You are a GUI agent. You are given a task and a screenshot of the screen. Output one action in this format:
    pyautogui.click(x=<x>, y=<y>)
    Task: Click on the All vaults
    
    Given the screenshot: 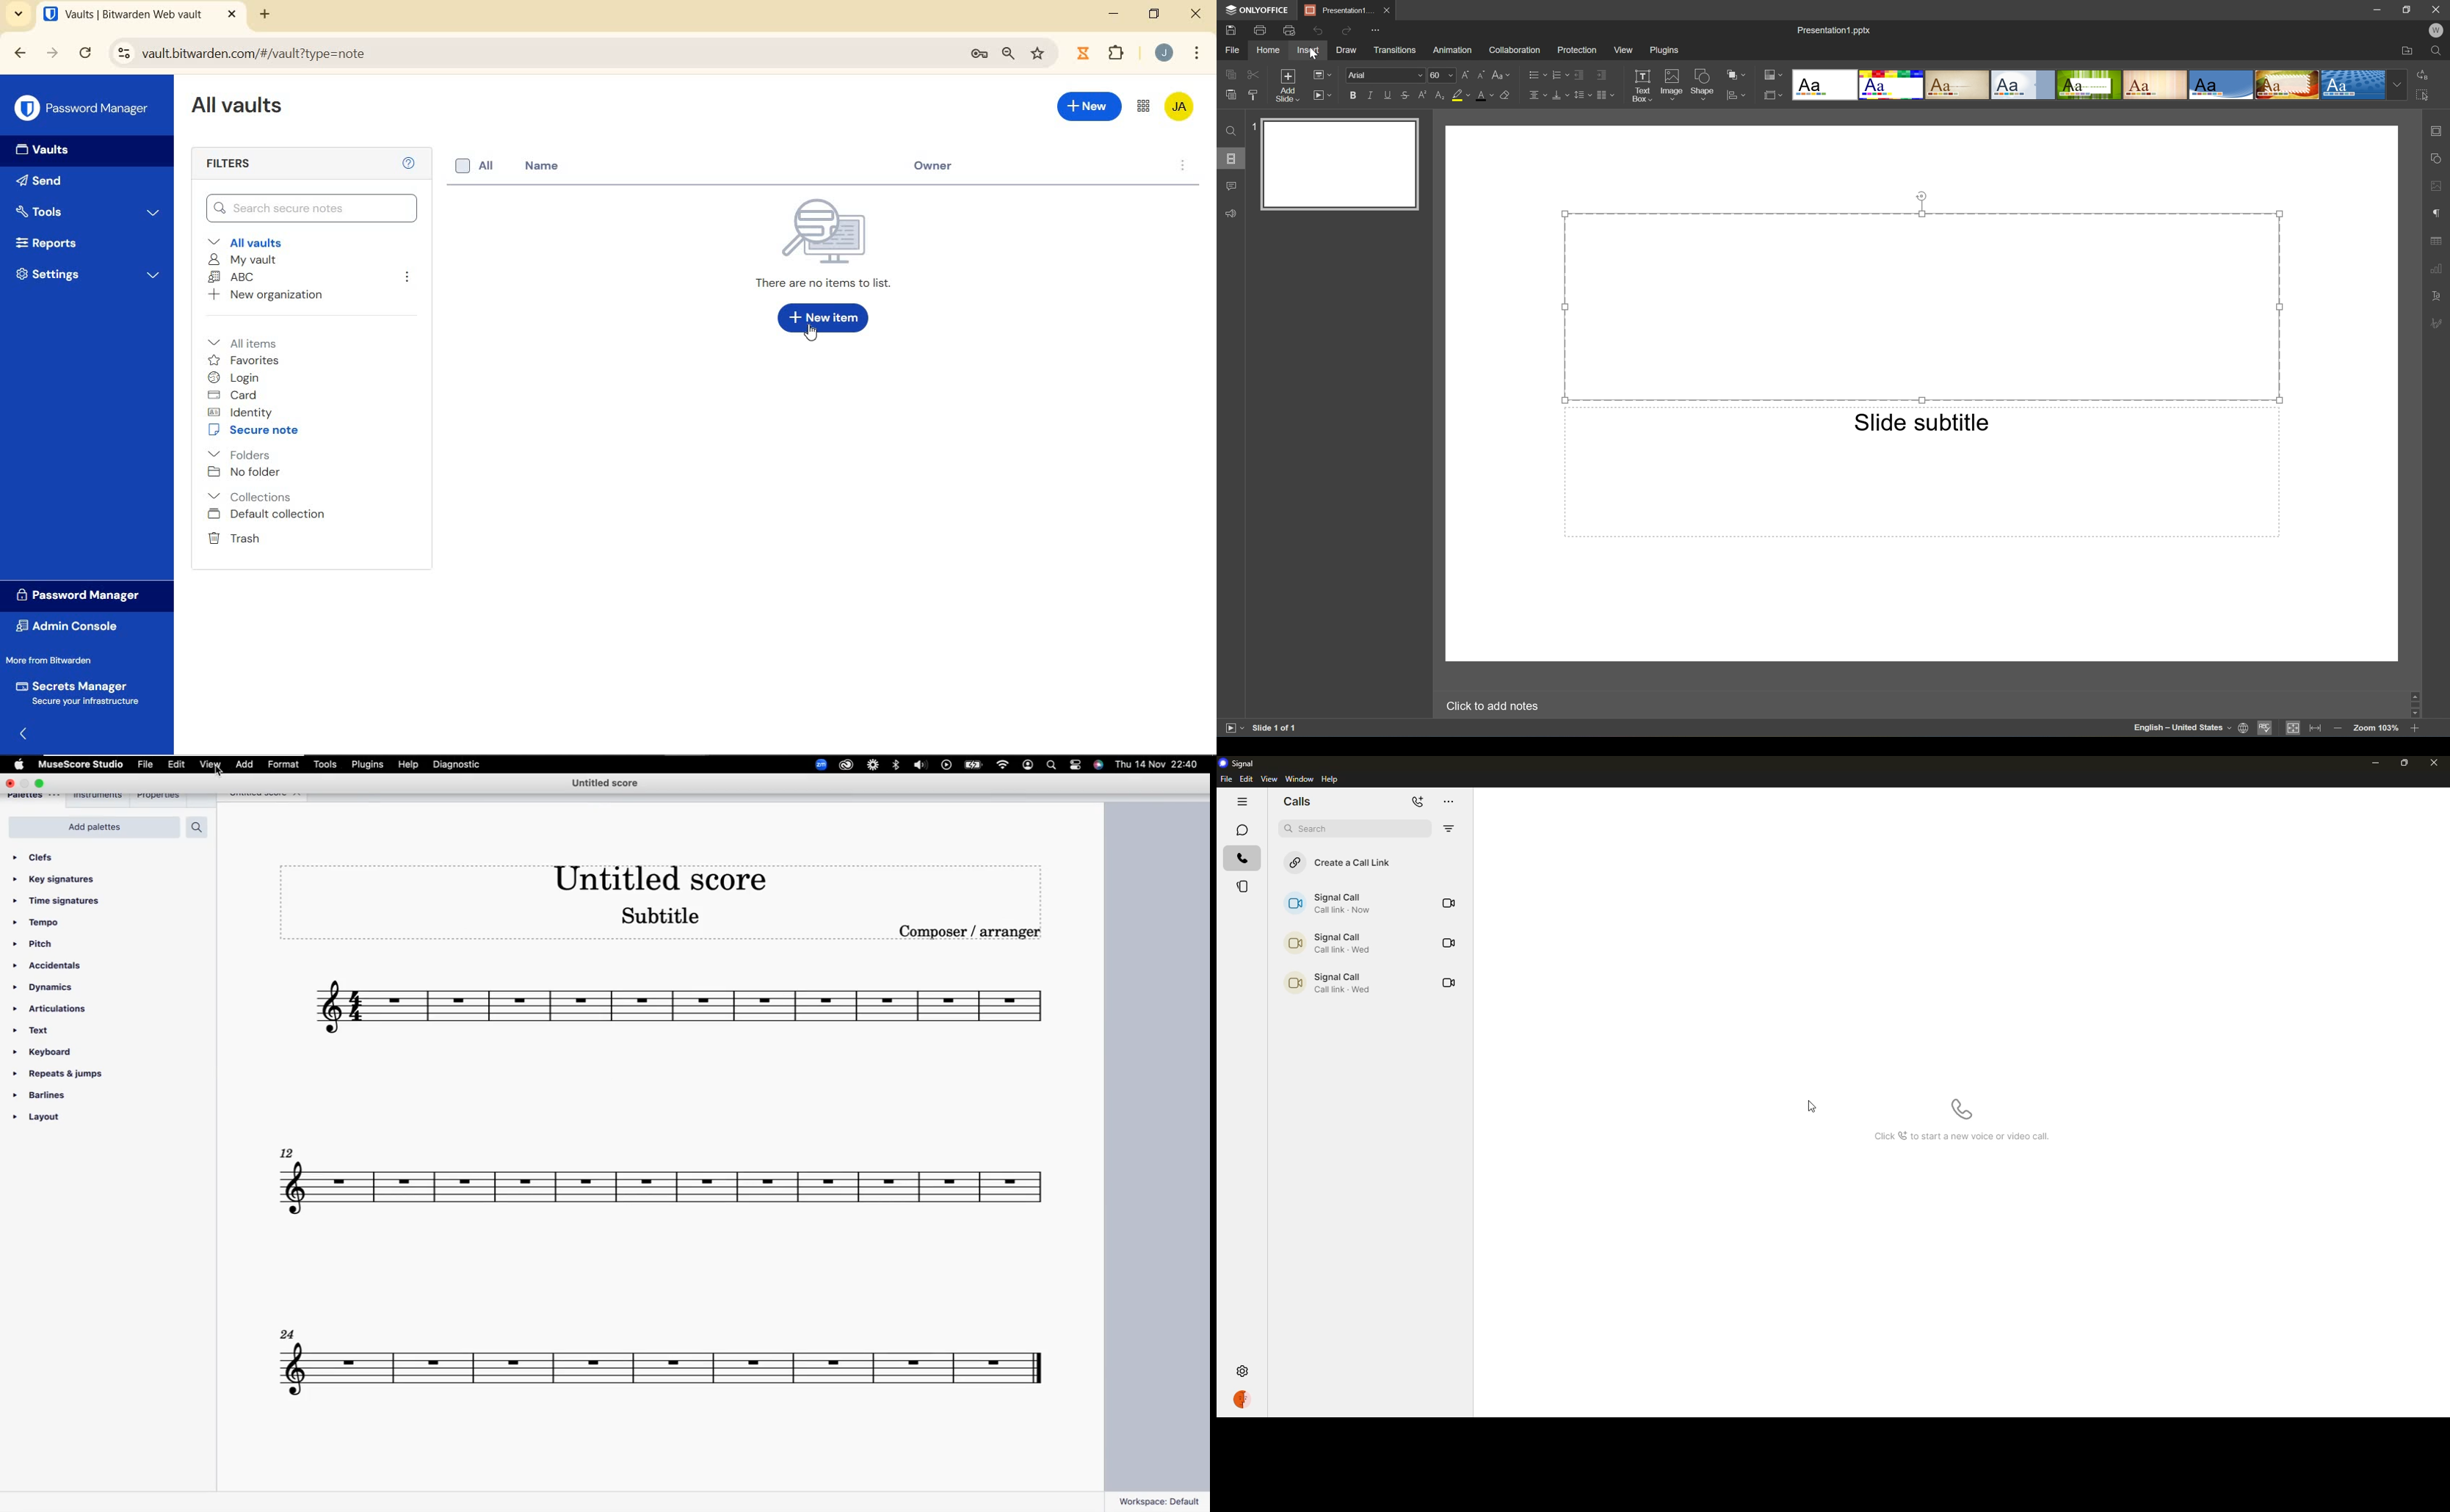 What is the action you would take?
    pyautogui.click(x=247, y=241)
    